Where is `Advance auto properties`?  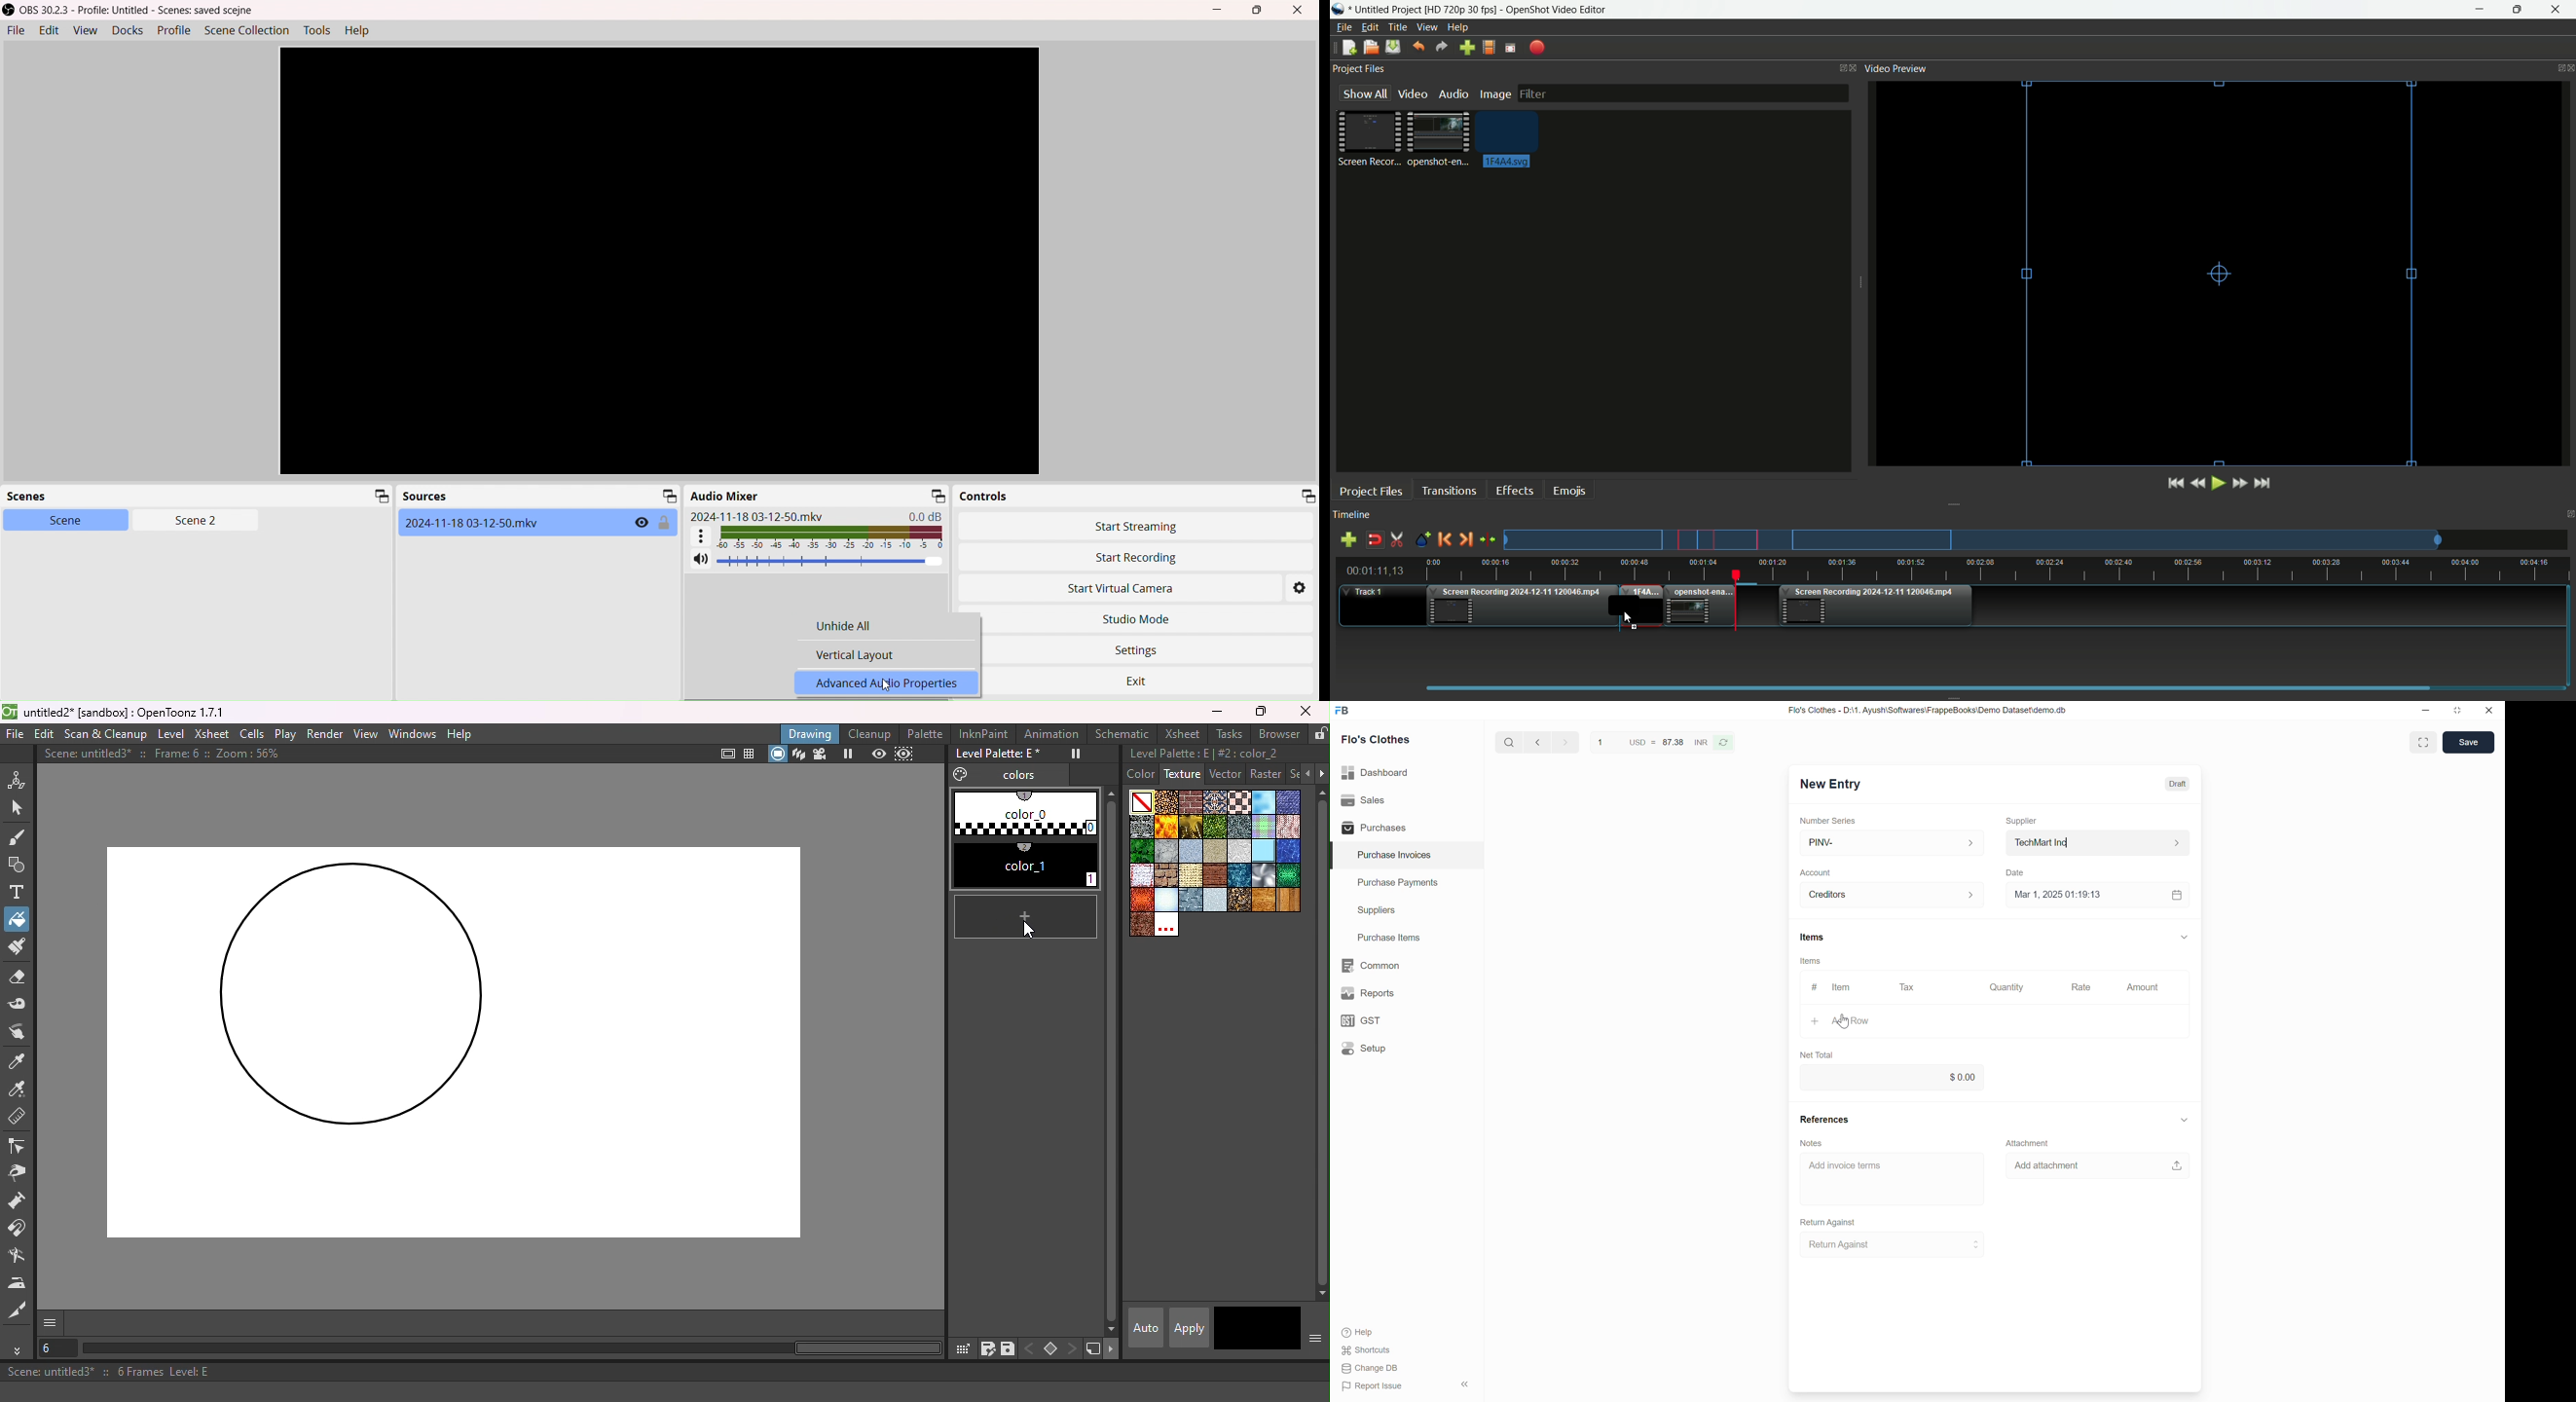 Advance auto properties is located at coordinates (892, 683).